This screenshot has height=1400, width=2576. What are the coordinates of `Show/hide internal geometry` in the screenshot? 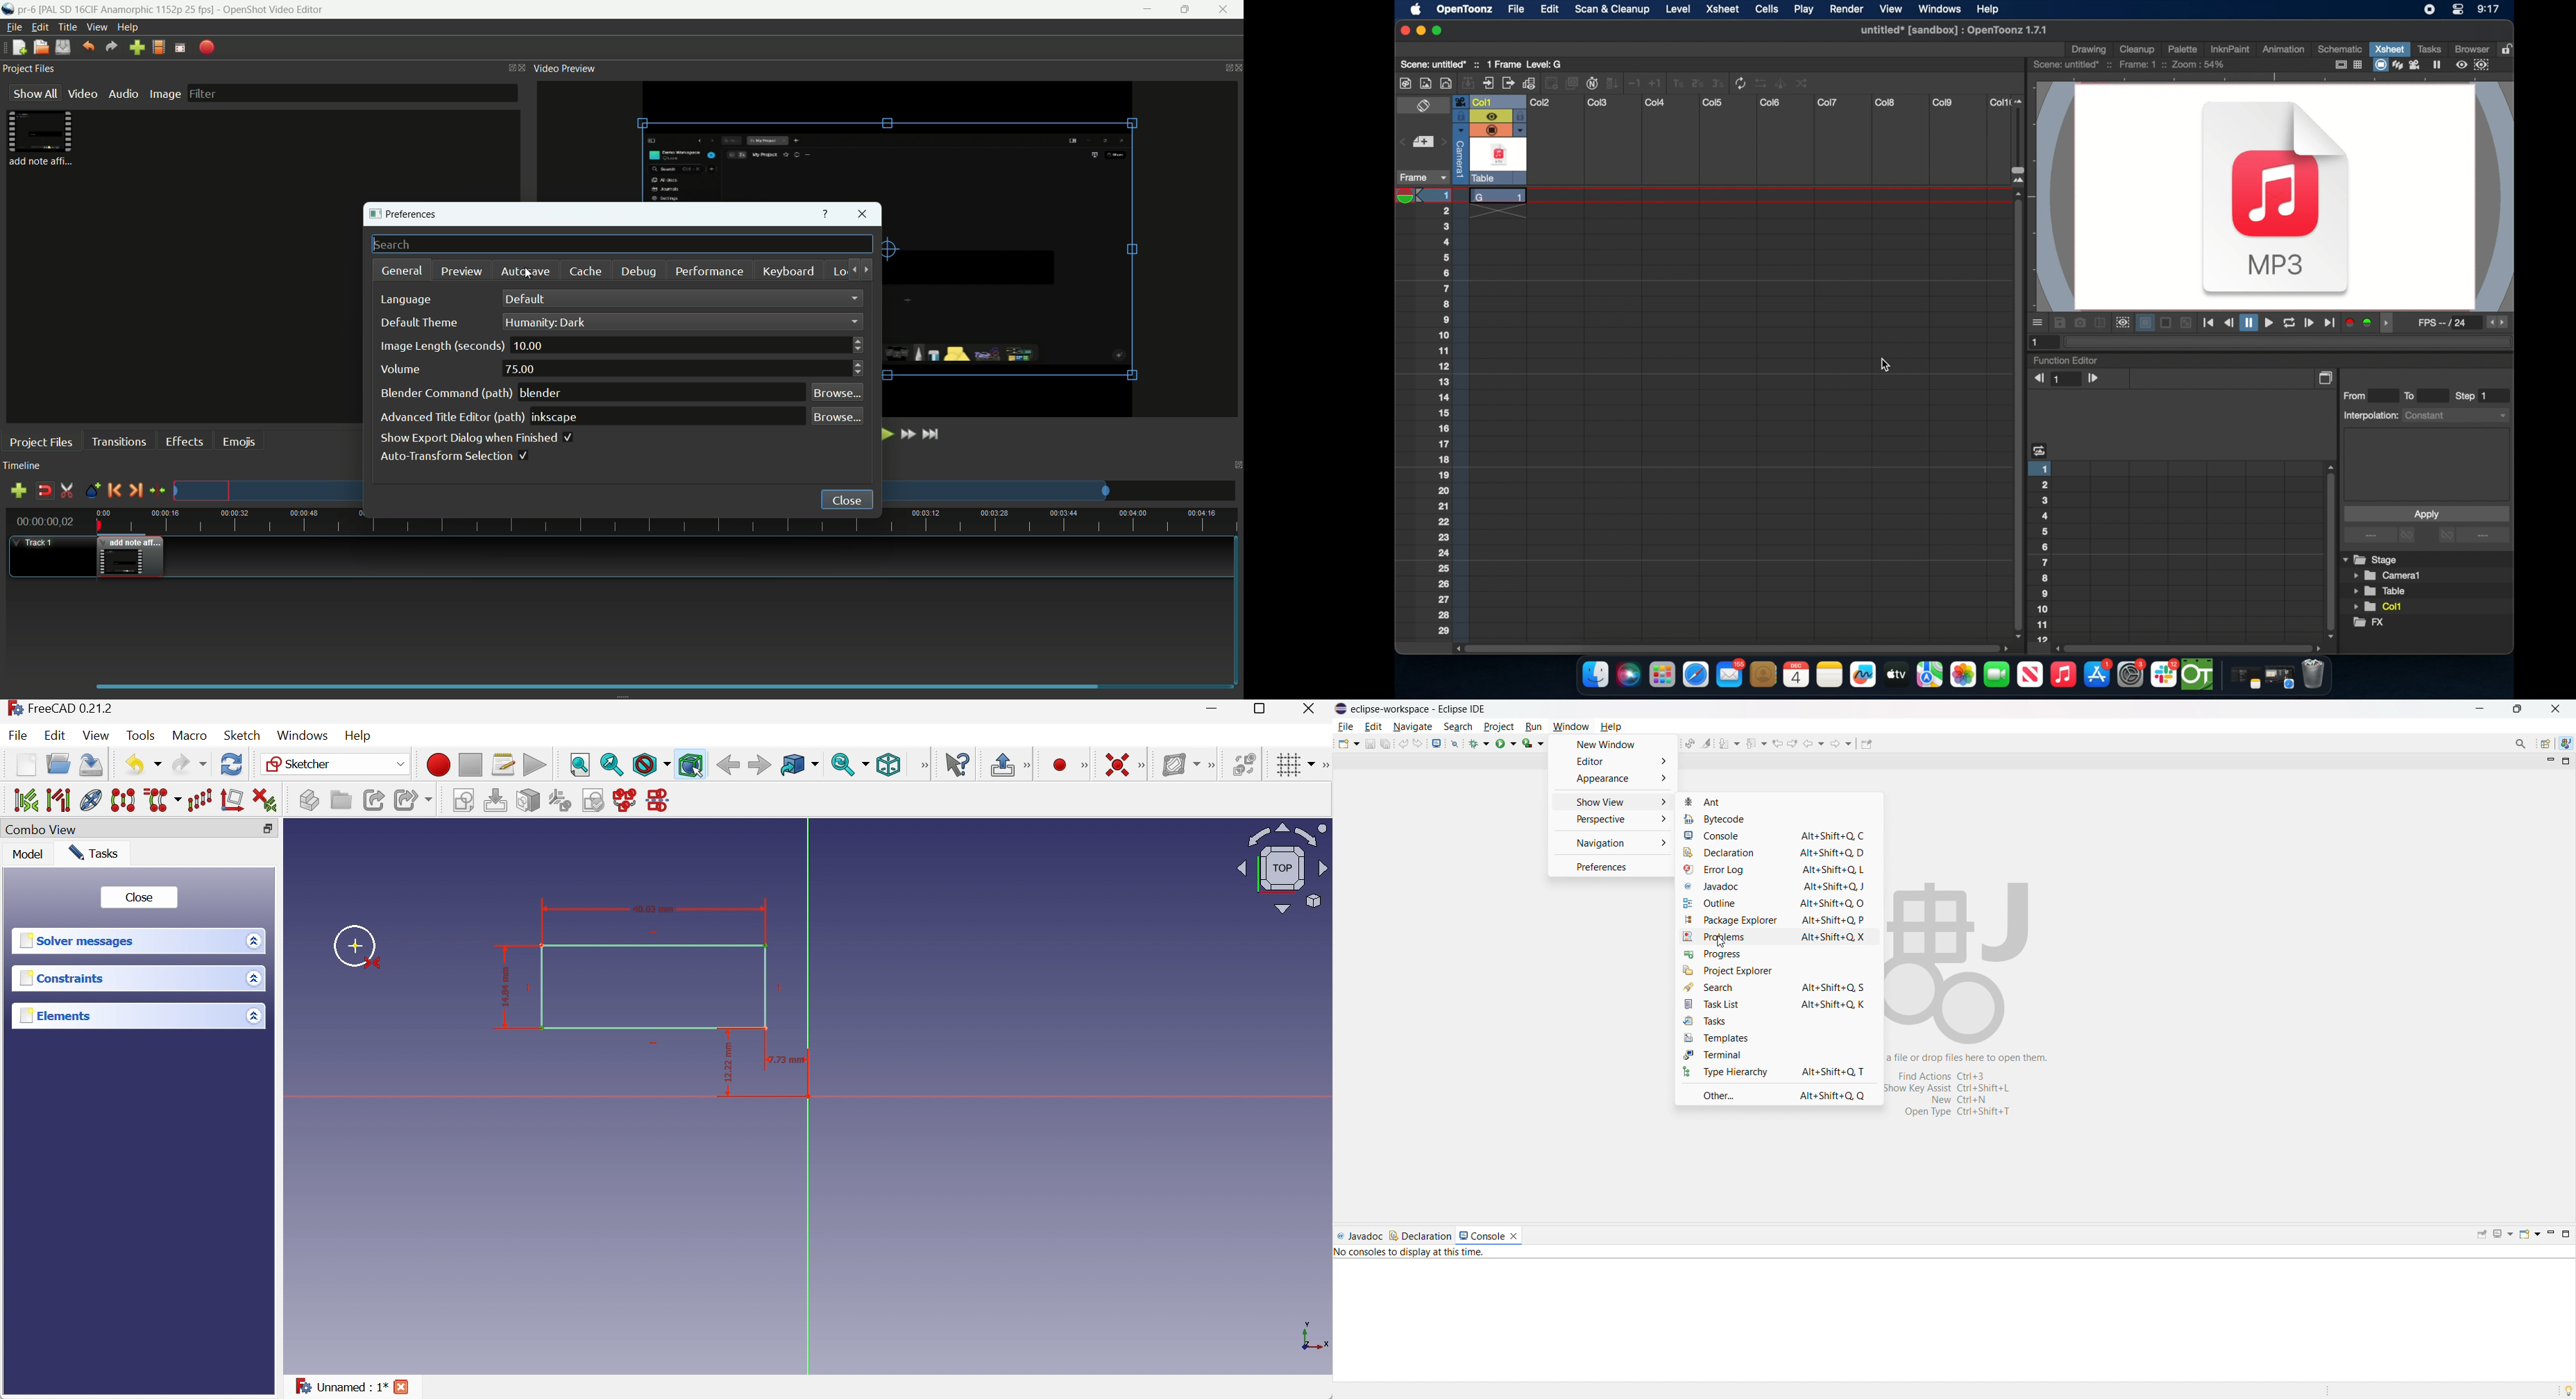 It's located at (91, 800).